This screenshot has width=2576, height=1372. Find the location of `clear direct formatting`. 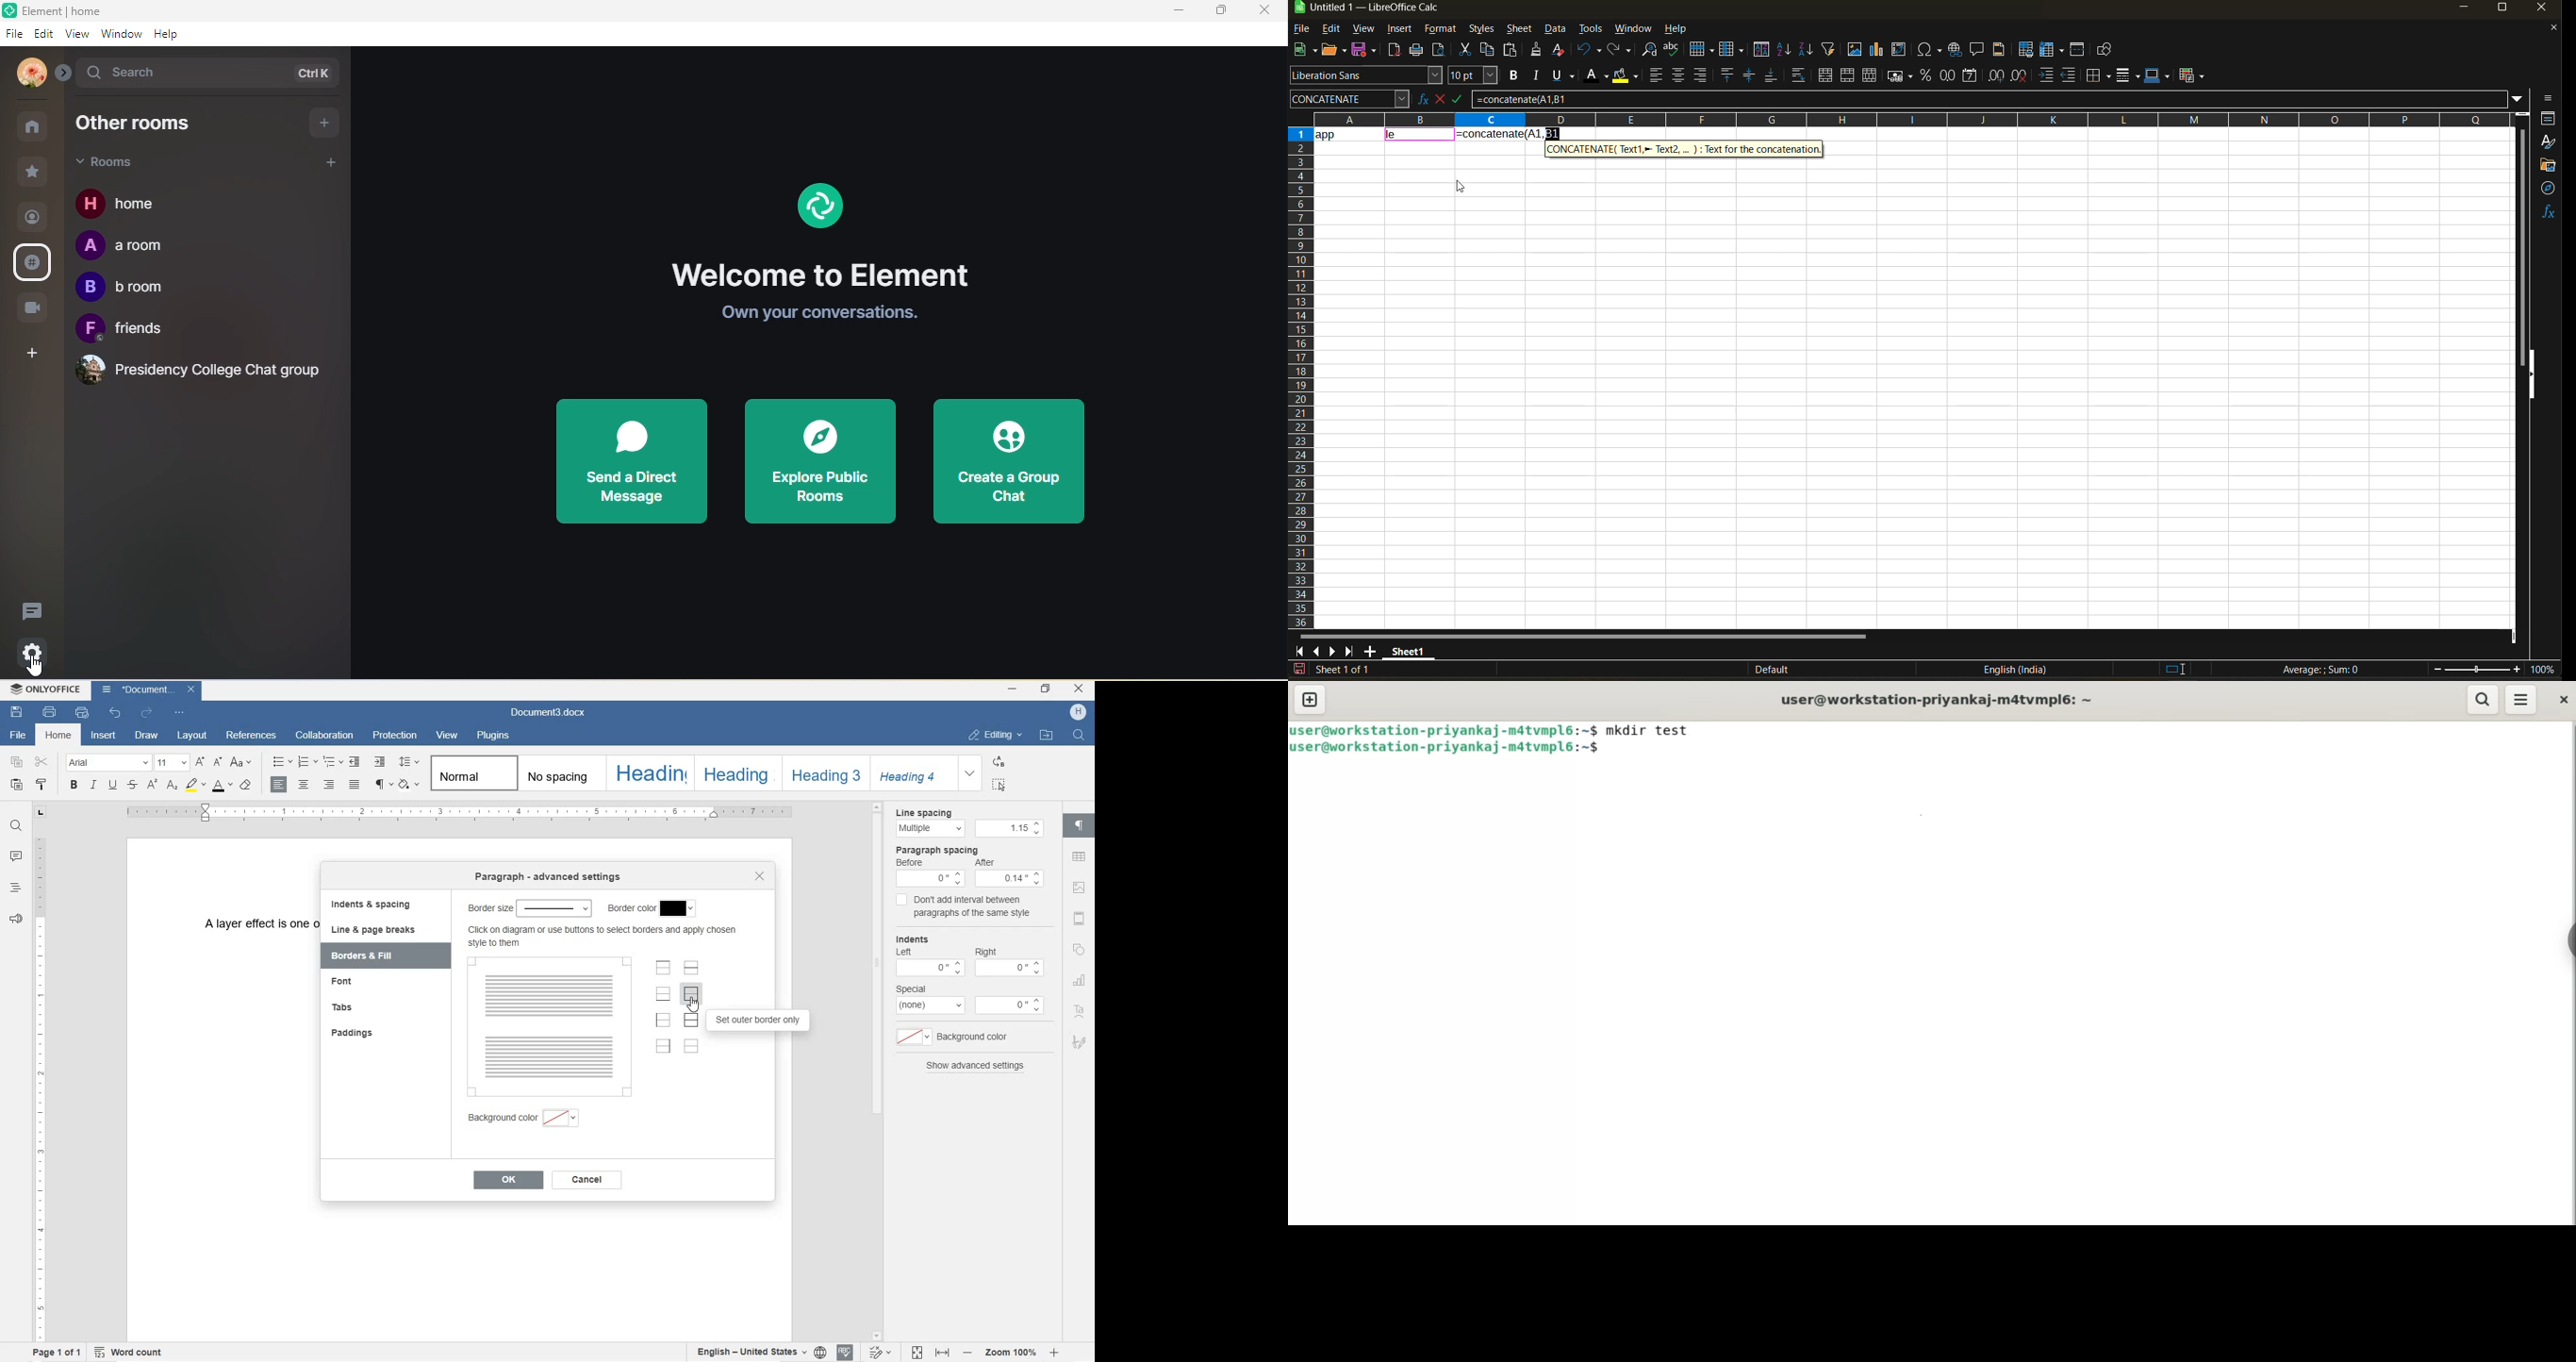

clear direct formatting is located at coordinates (1561, 49).